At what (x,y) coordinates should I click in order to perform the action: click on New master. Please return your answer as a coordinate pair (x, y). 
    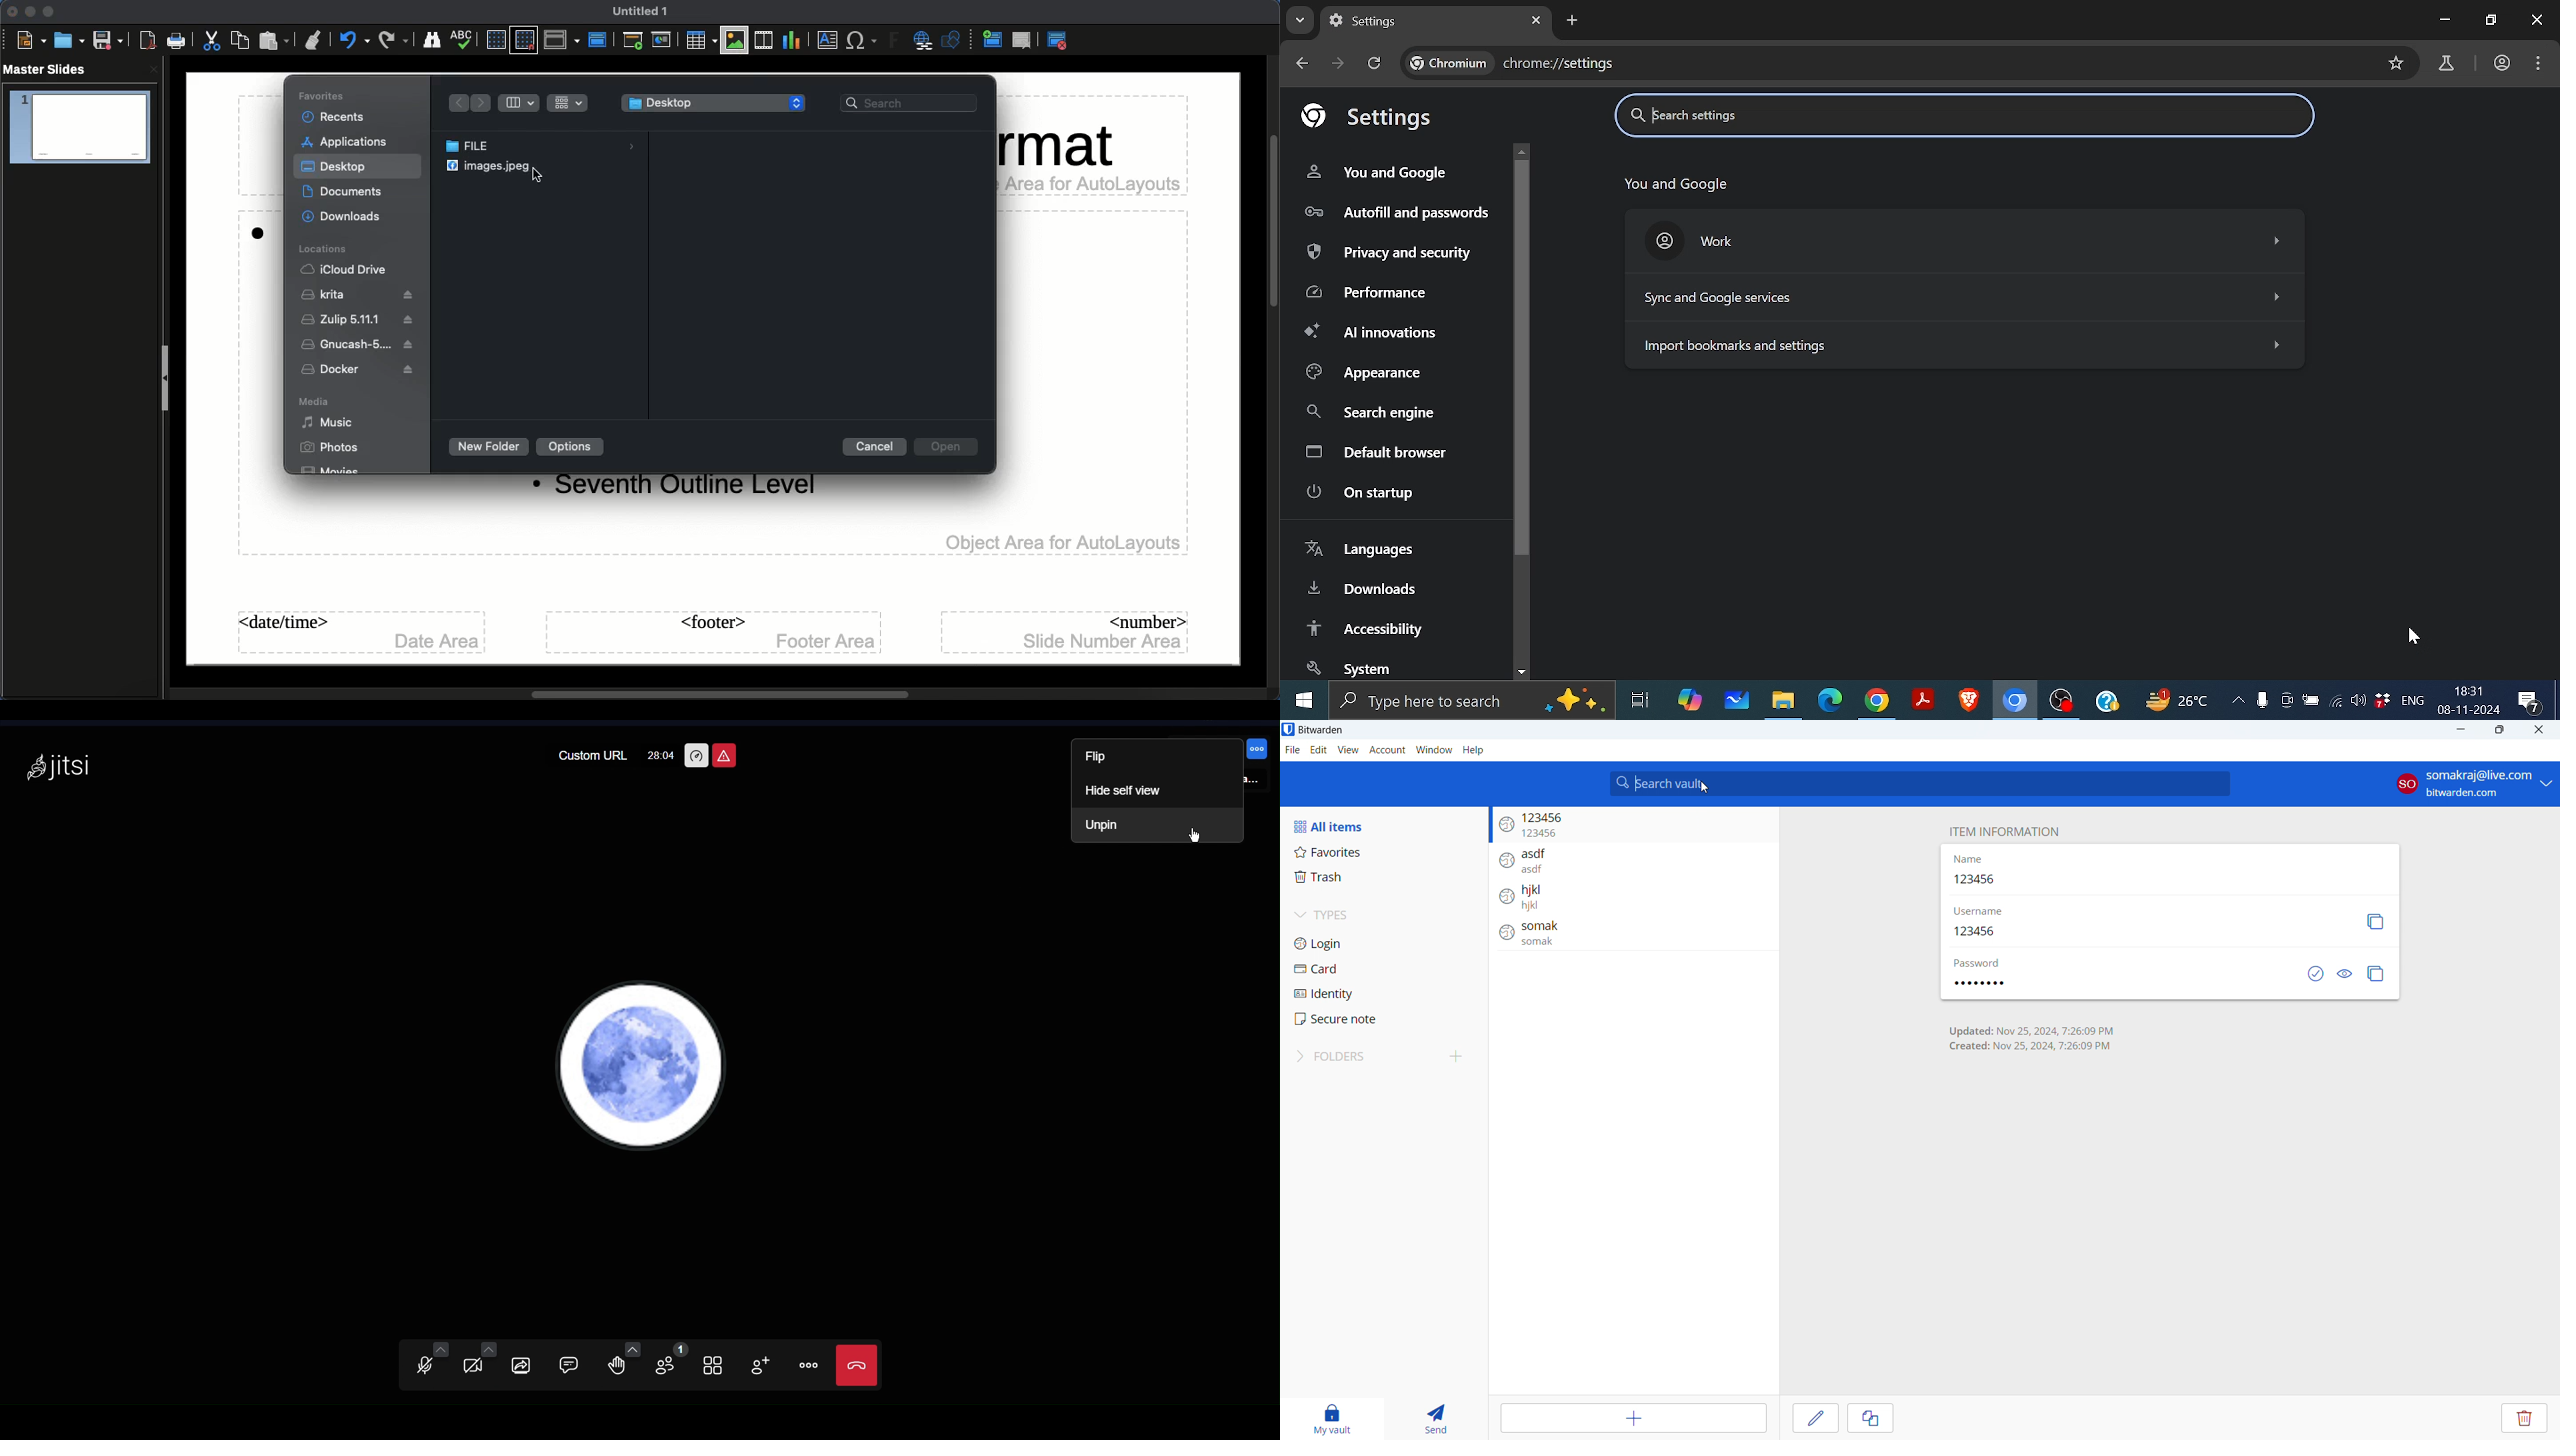
    Looking at the image, I should click on (993, 38).